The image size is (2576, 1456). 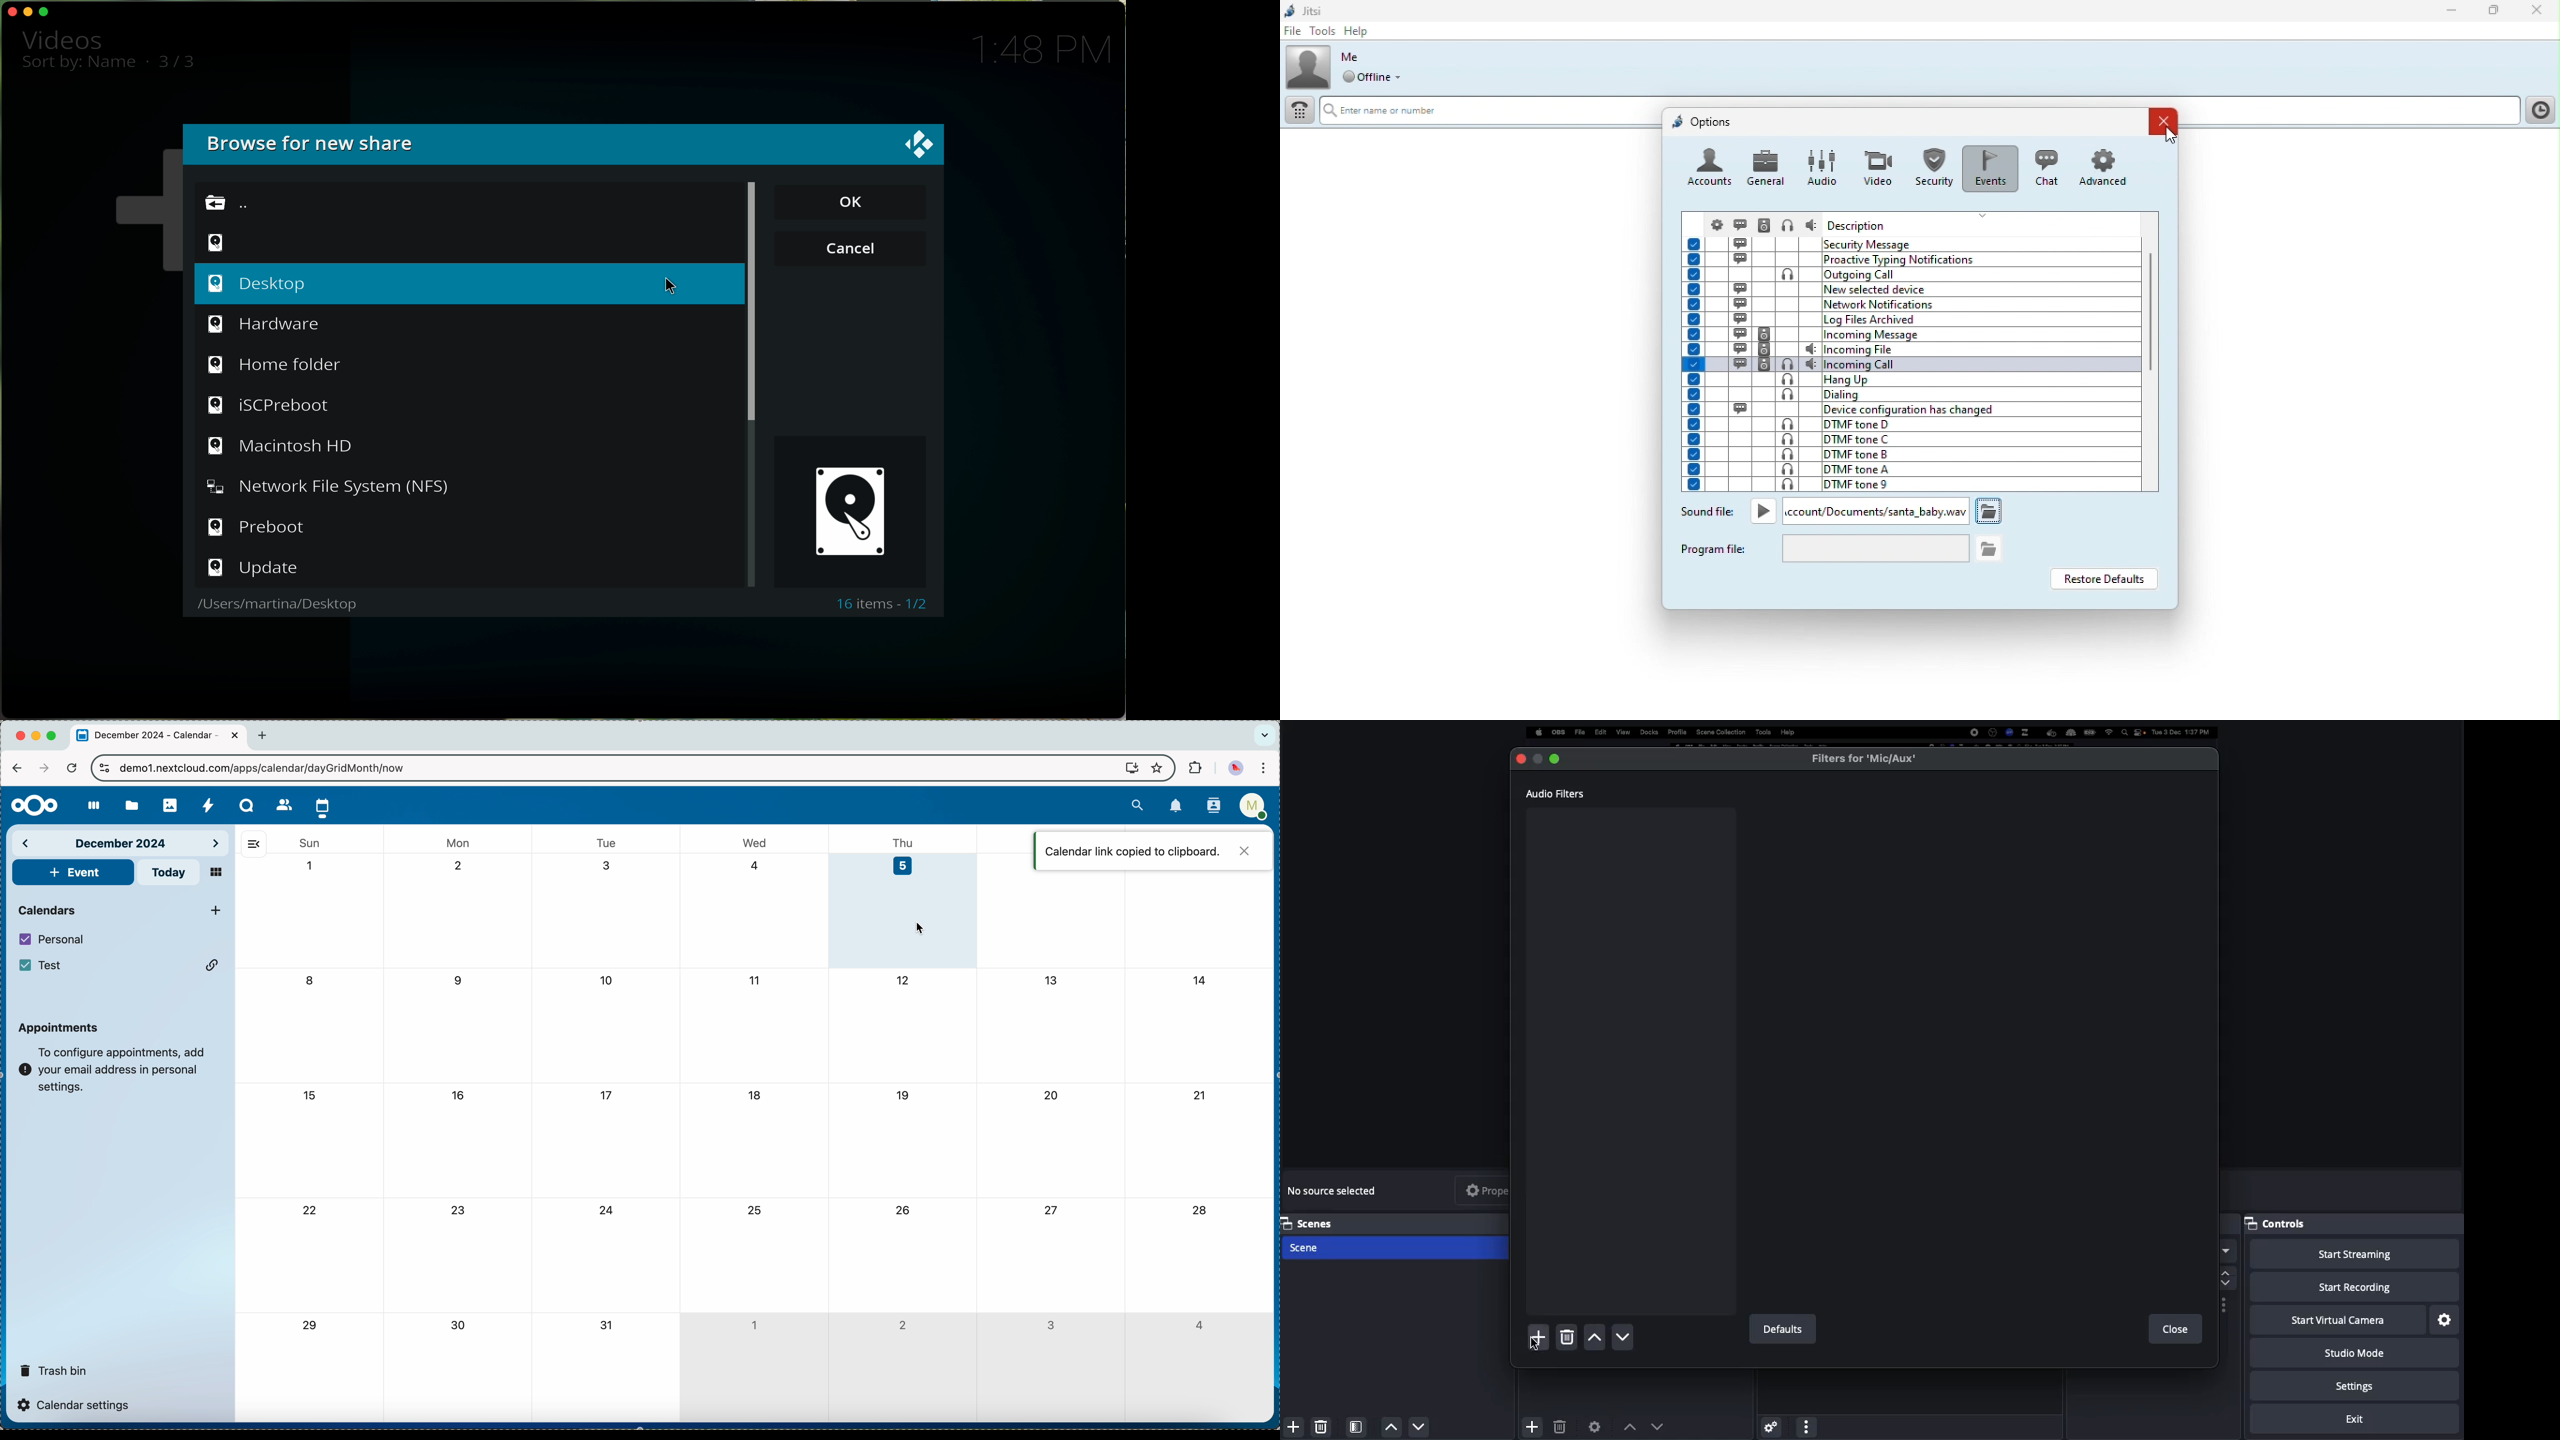 What do you see at coordinates (608, 982) in the screenshot?
I see `10` at bounding box center [608, 982].